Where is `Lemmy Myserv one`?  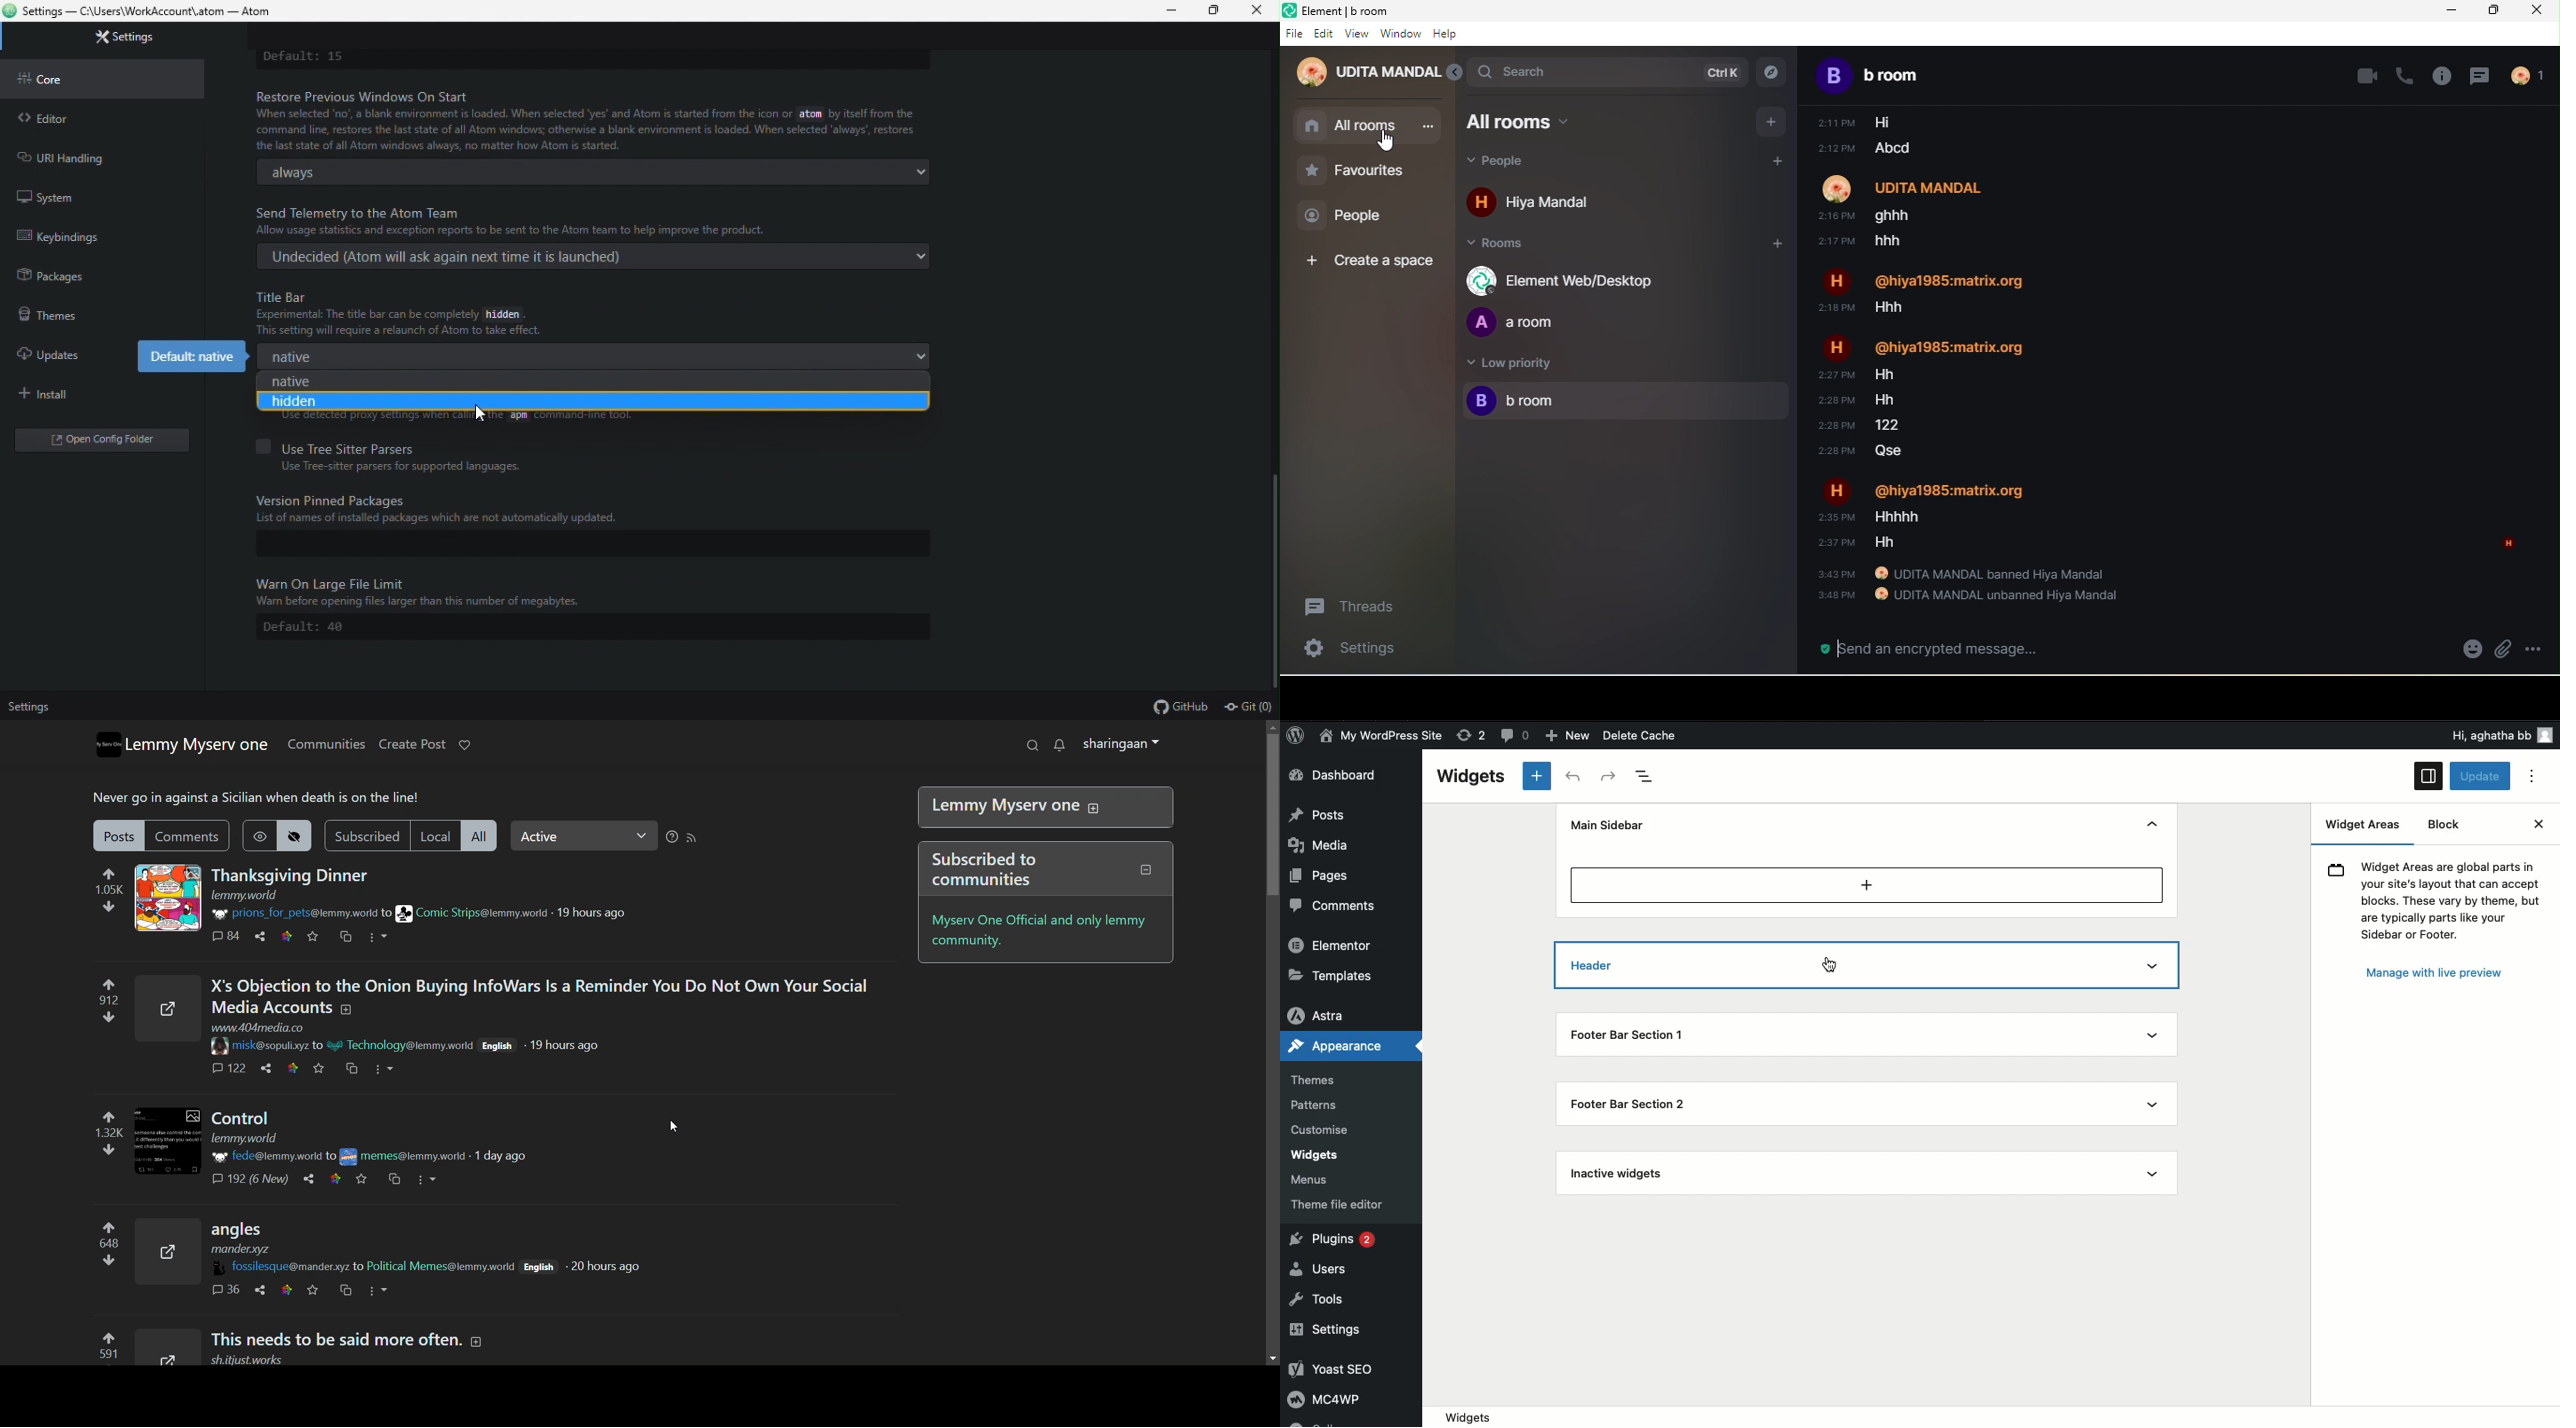 Lemmy Myserv one is located at coordinates (1040, 809).